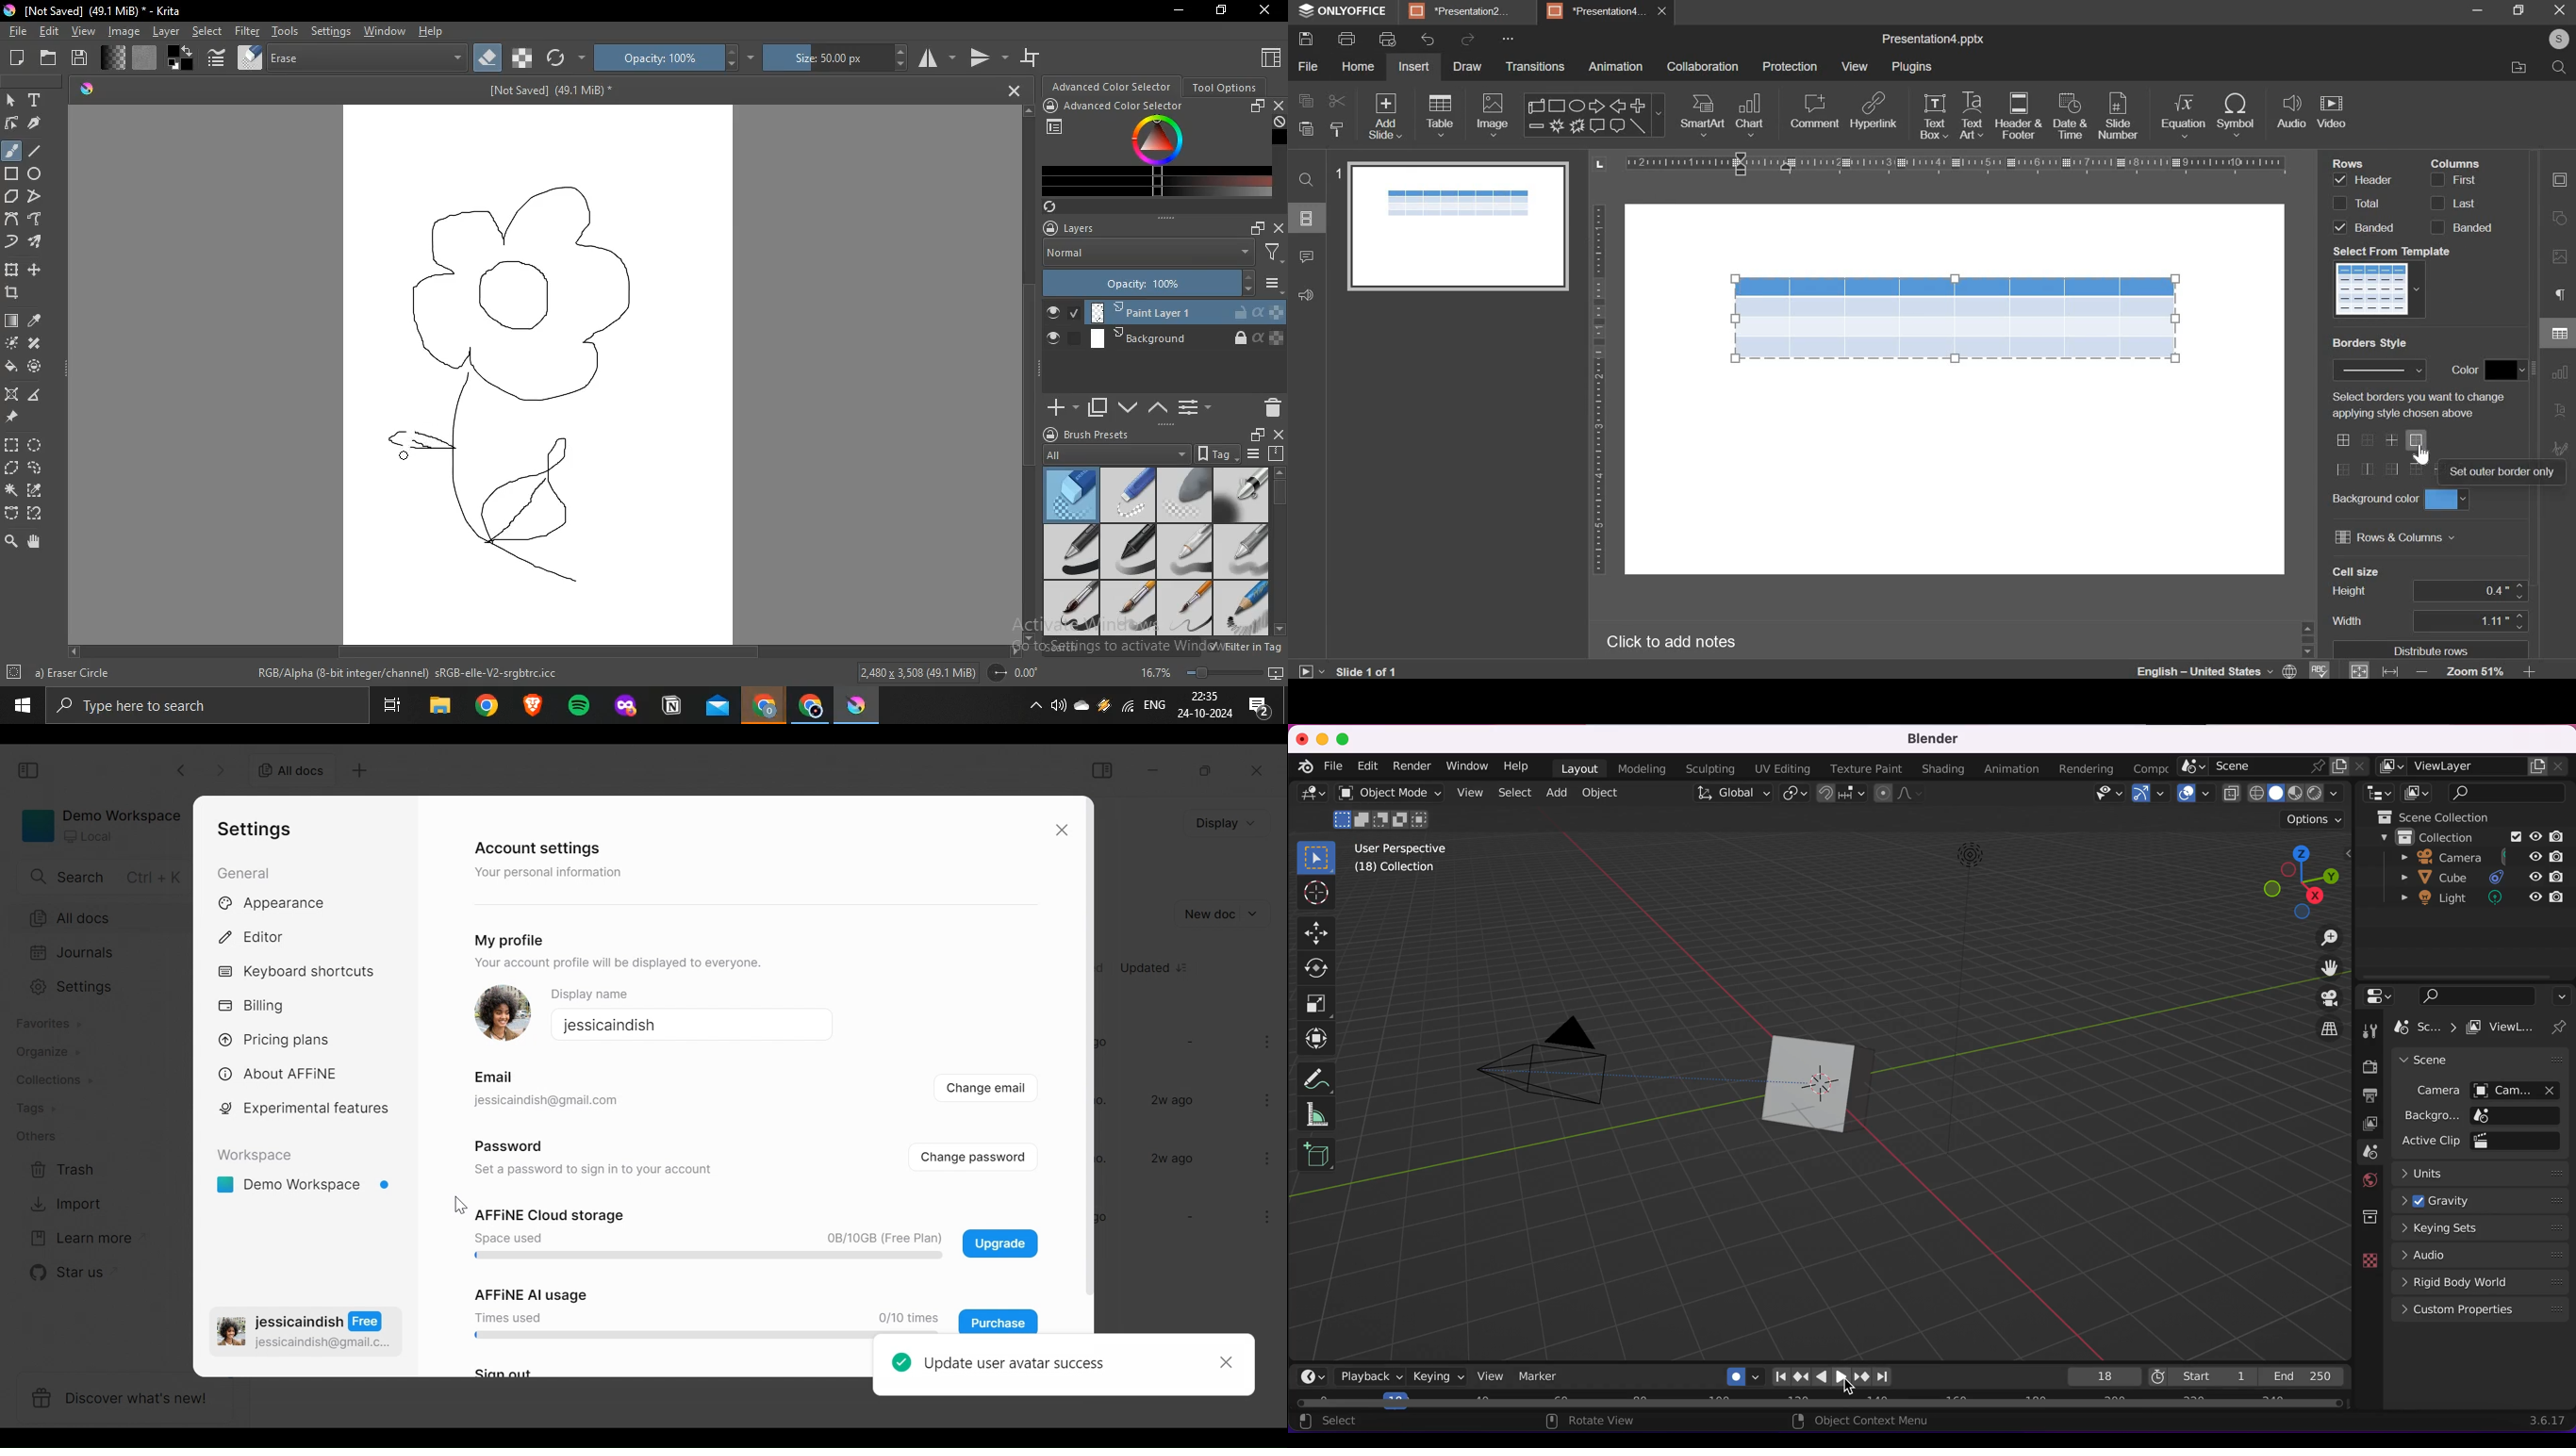  I want to click on Notifications, so click(1260, 704).